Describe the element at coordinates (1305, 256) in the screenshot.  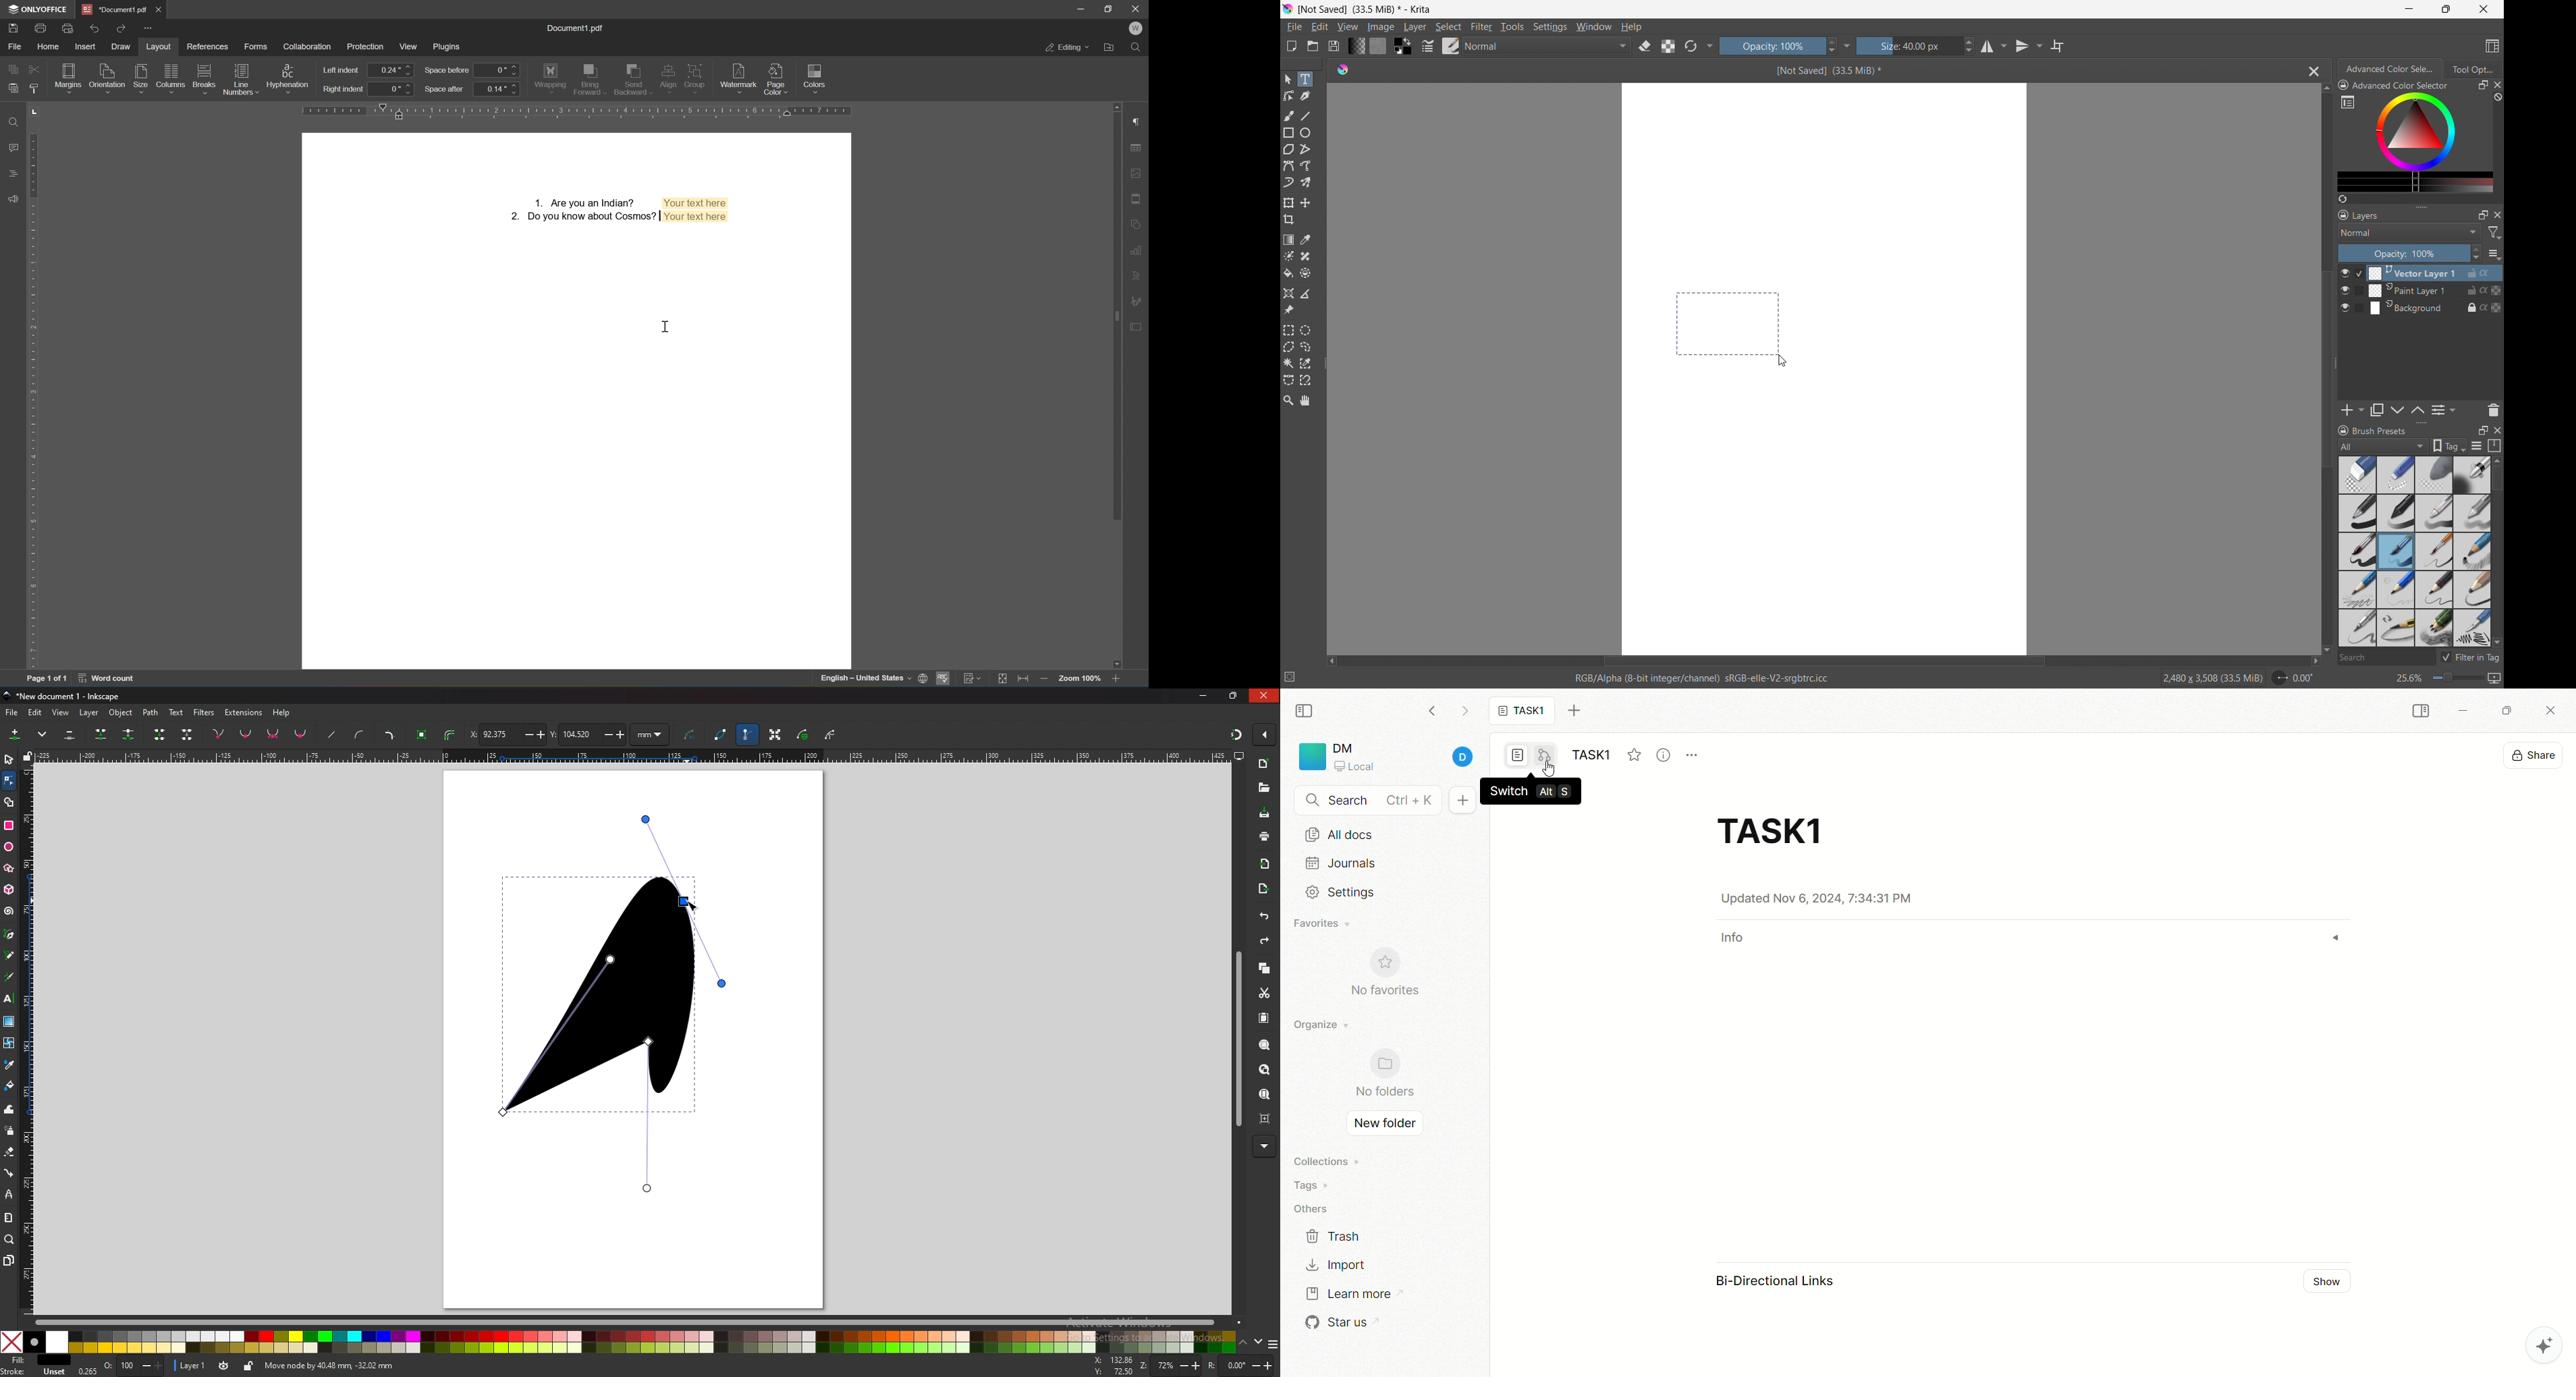
I see `smart patch tool` at that location.